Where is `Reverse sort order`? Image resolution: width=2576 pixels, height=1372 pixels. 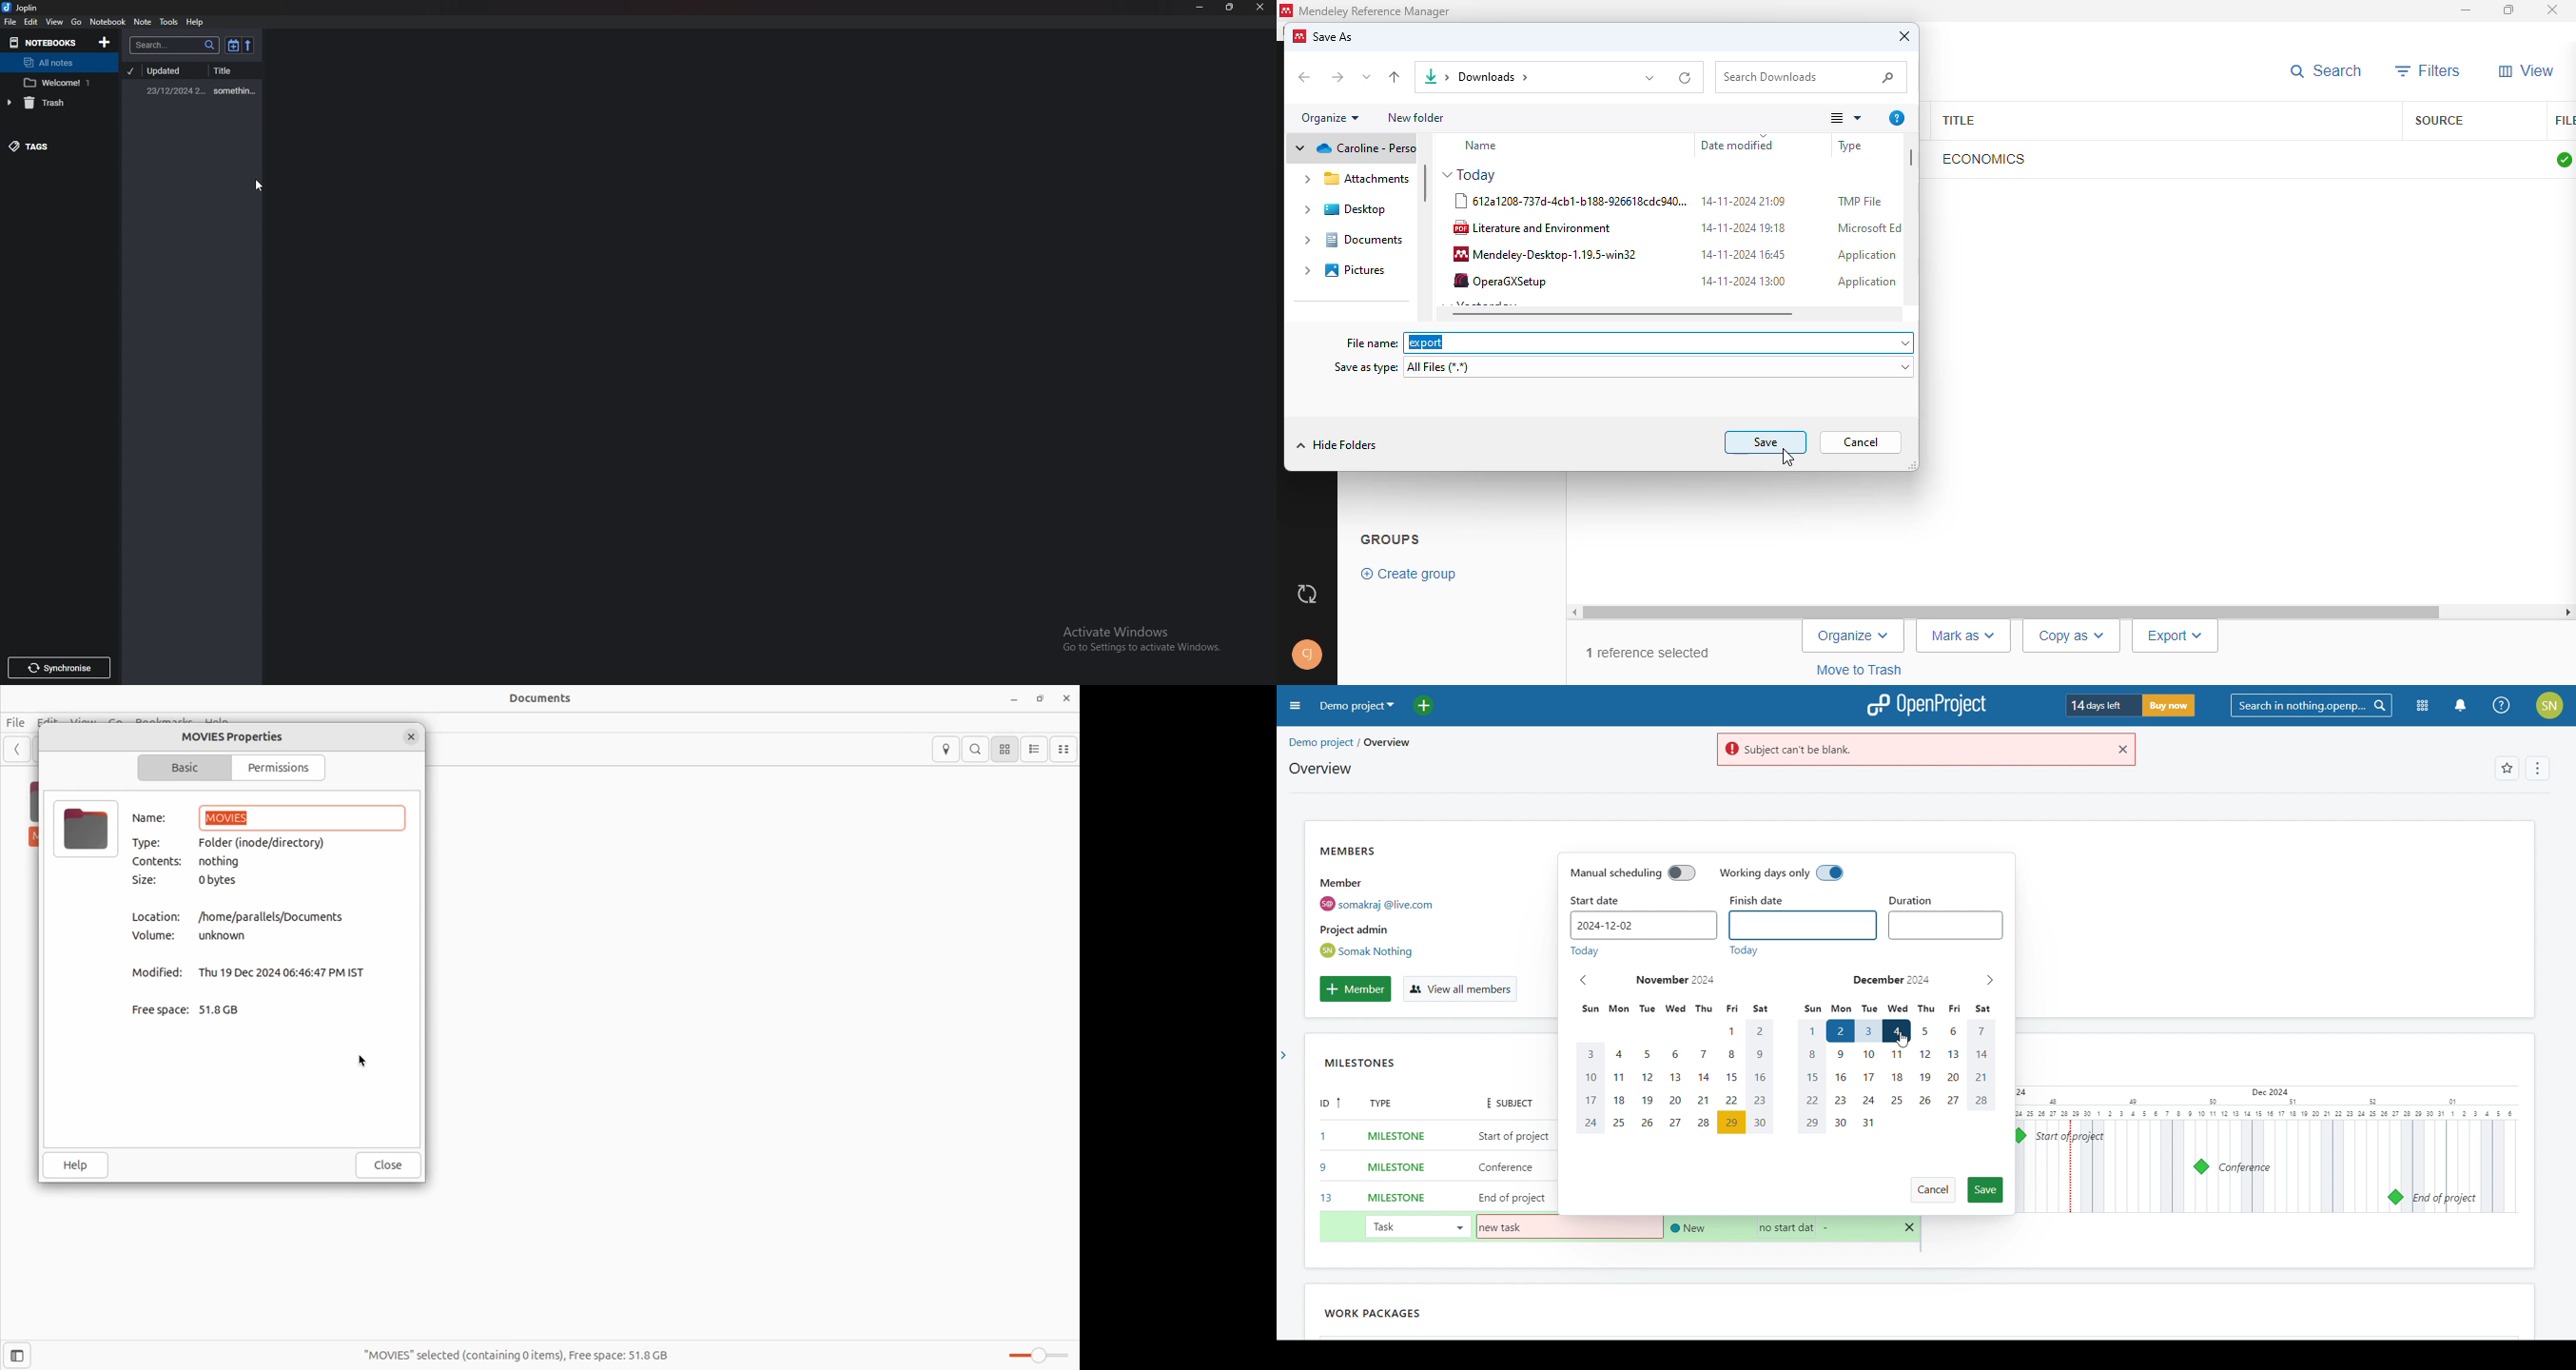
Reverse sort order is located at coordinates (247, 45).